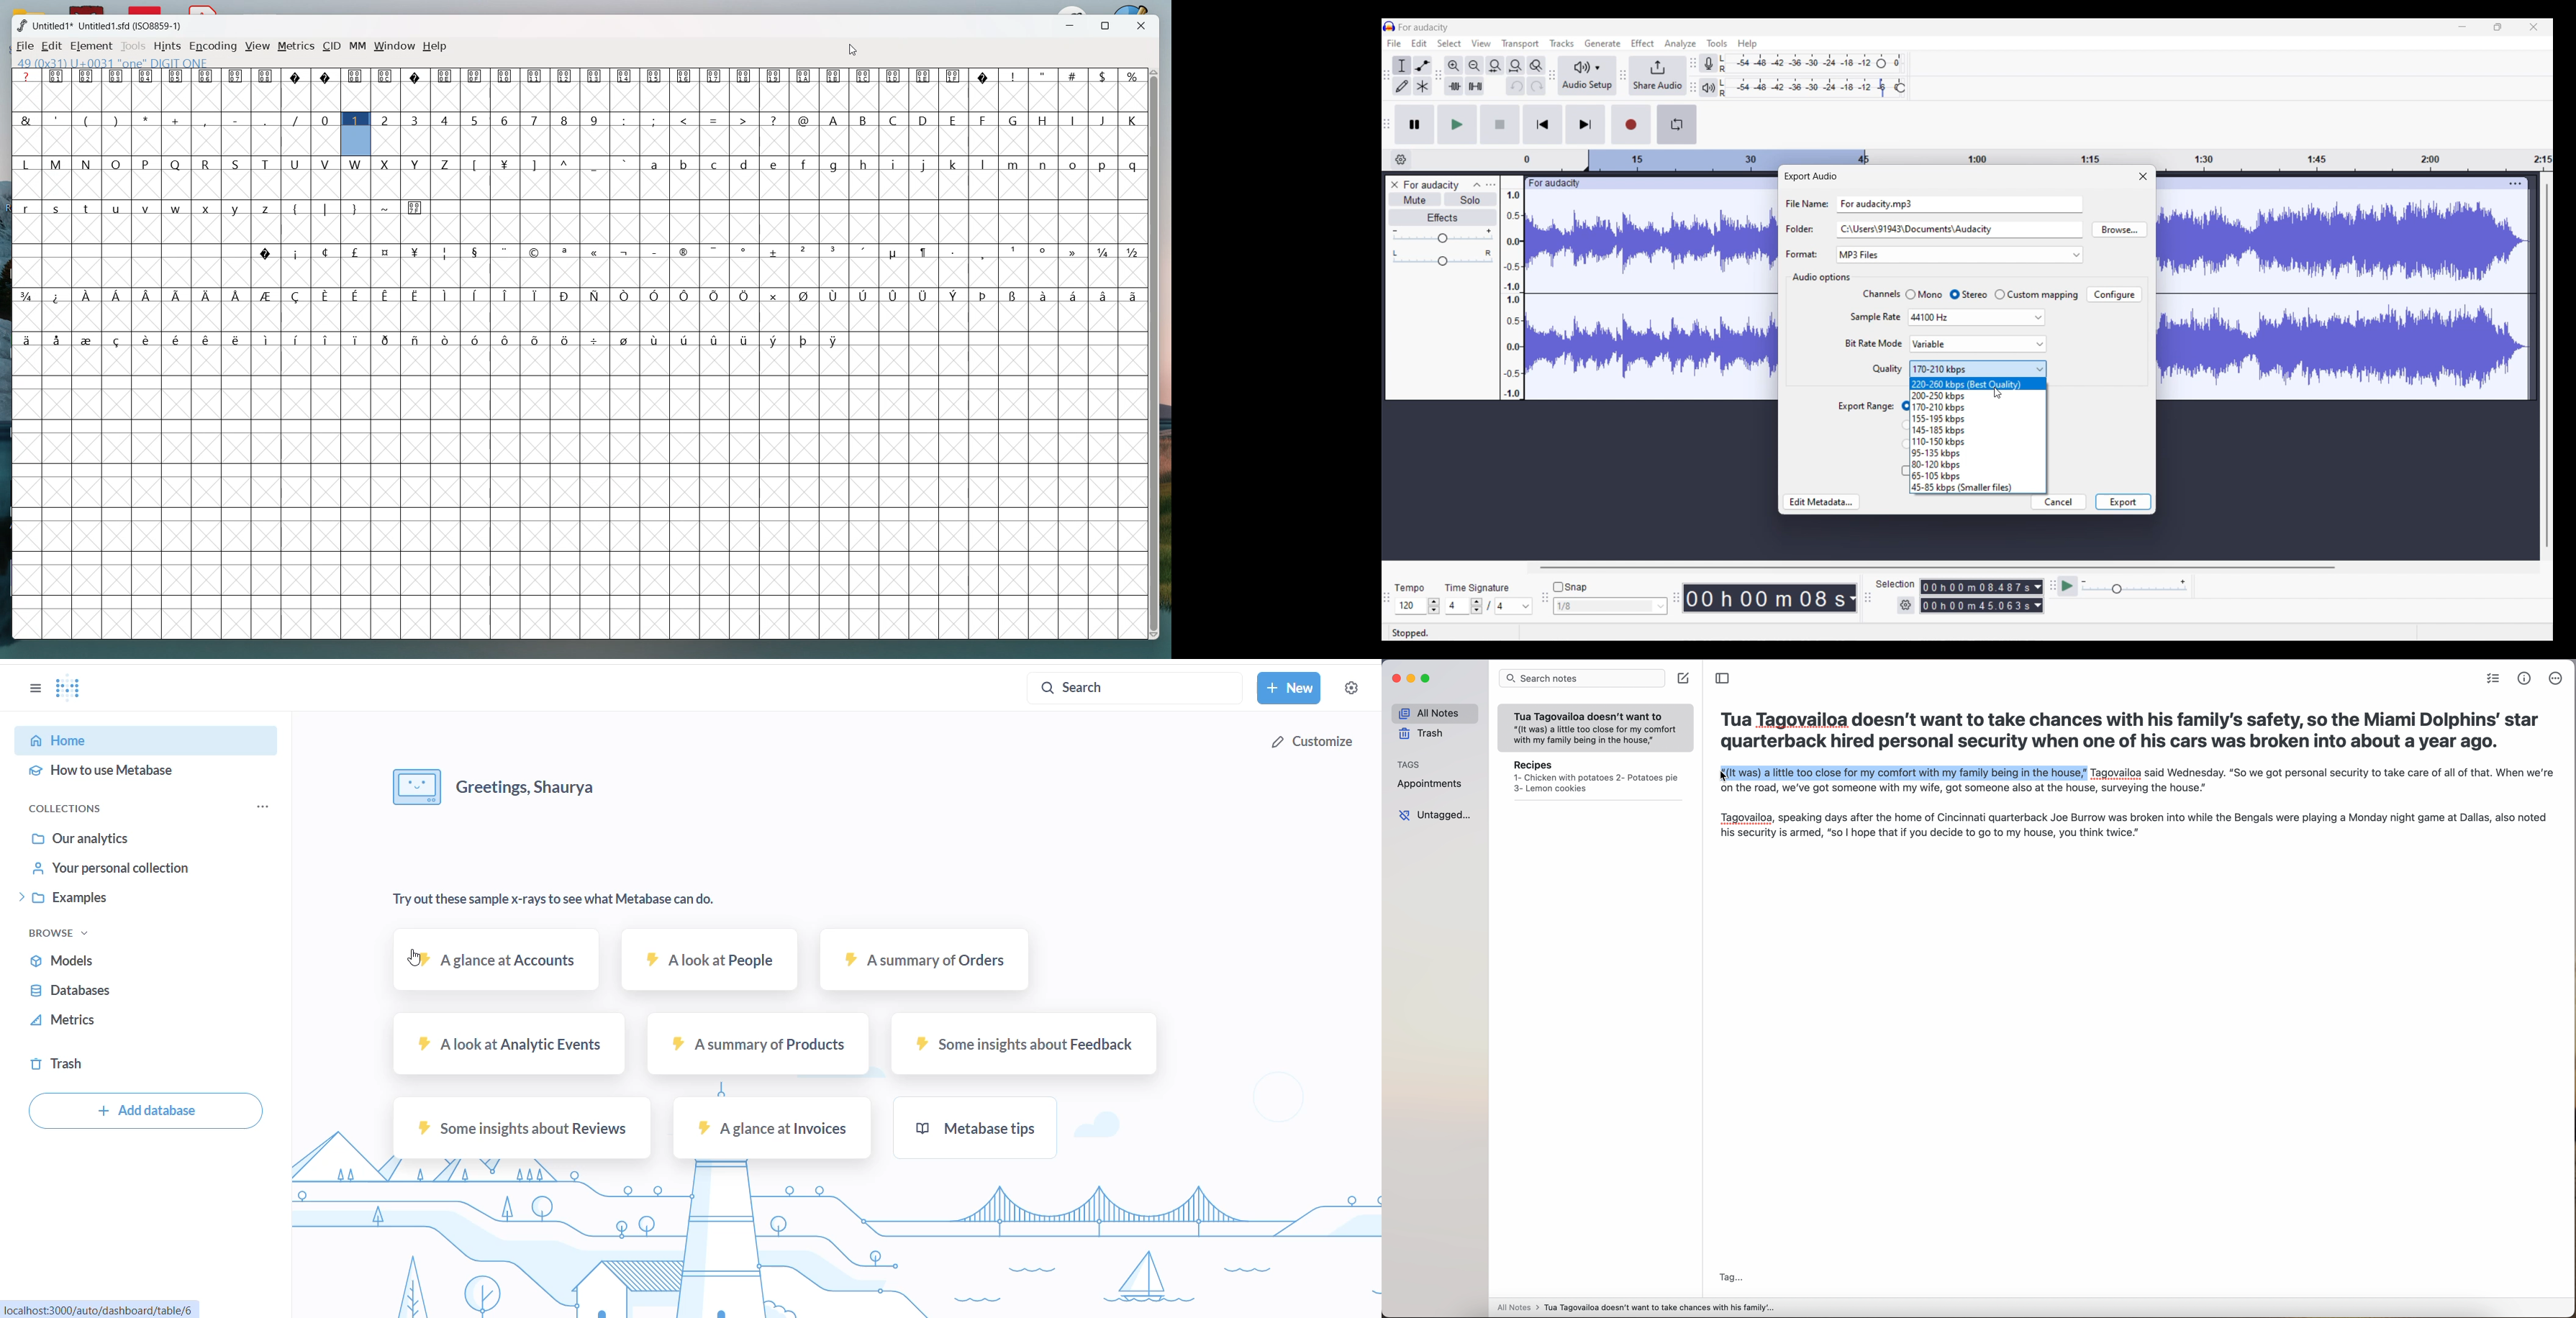 The image size is (2576, 1344). Describe the element at coordinates (386, 120) in the screenshot. I see `2` at that location.